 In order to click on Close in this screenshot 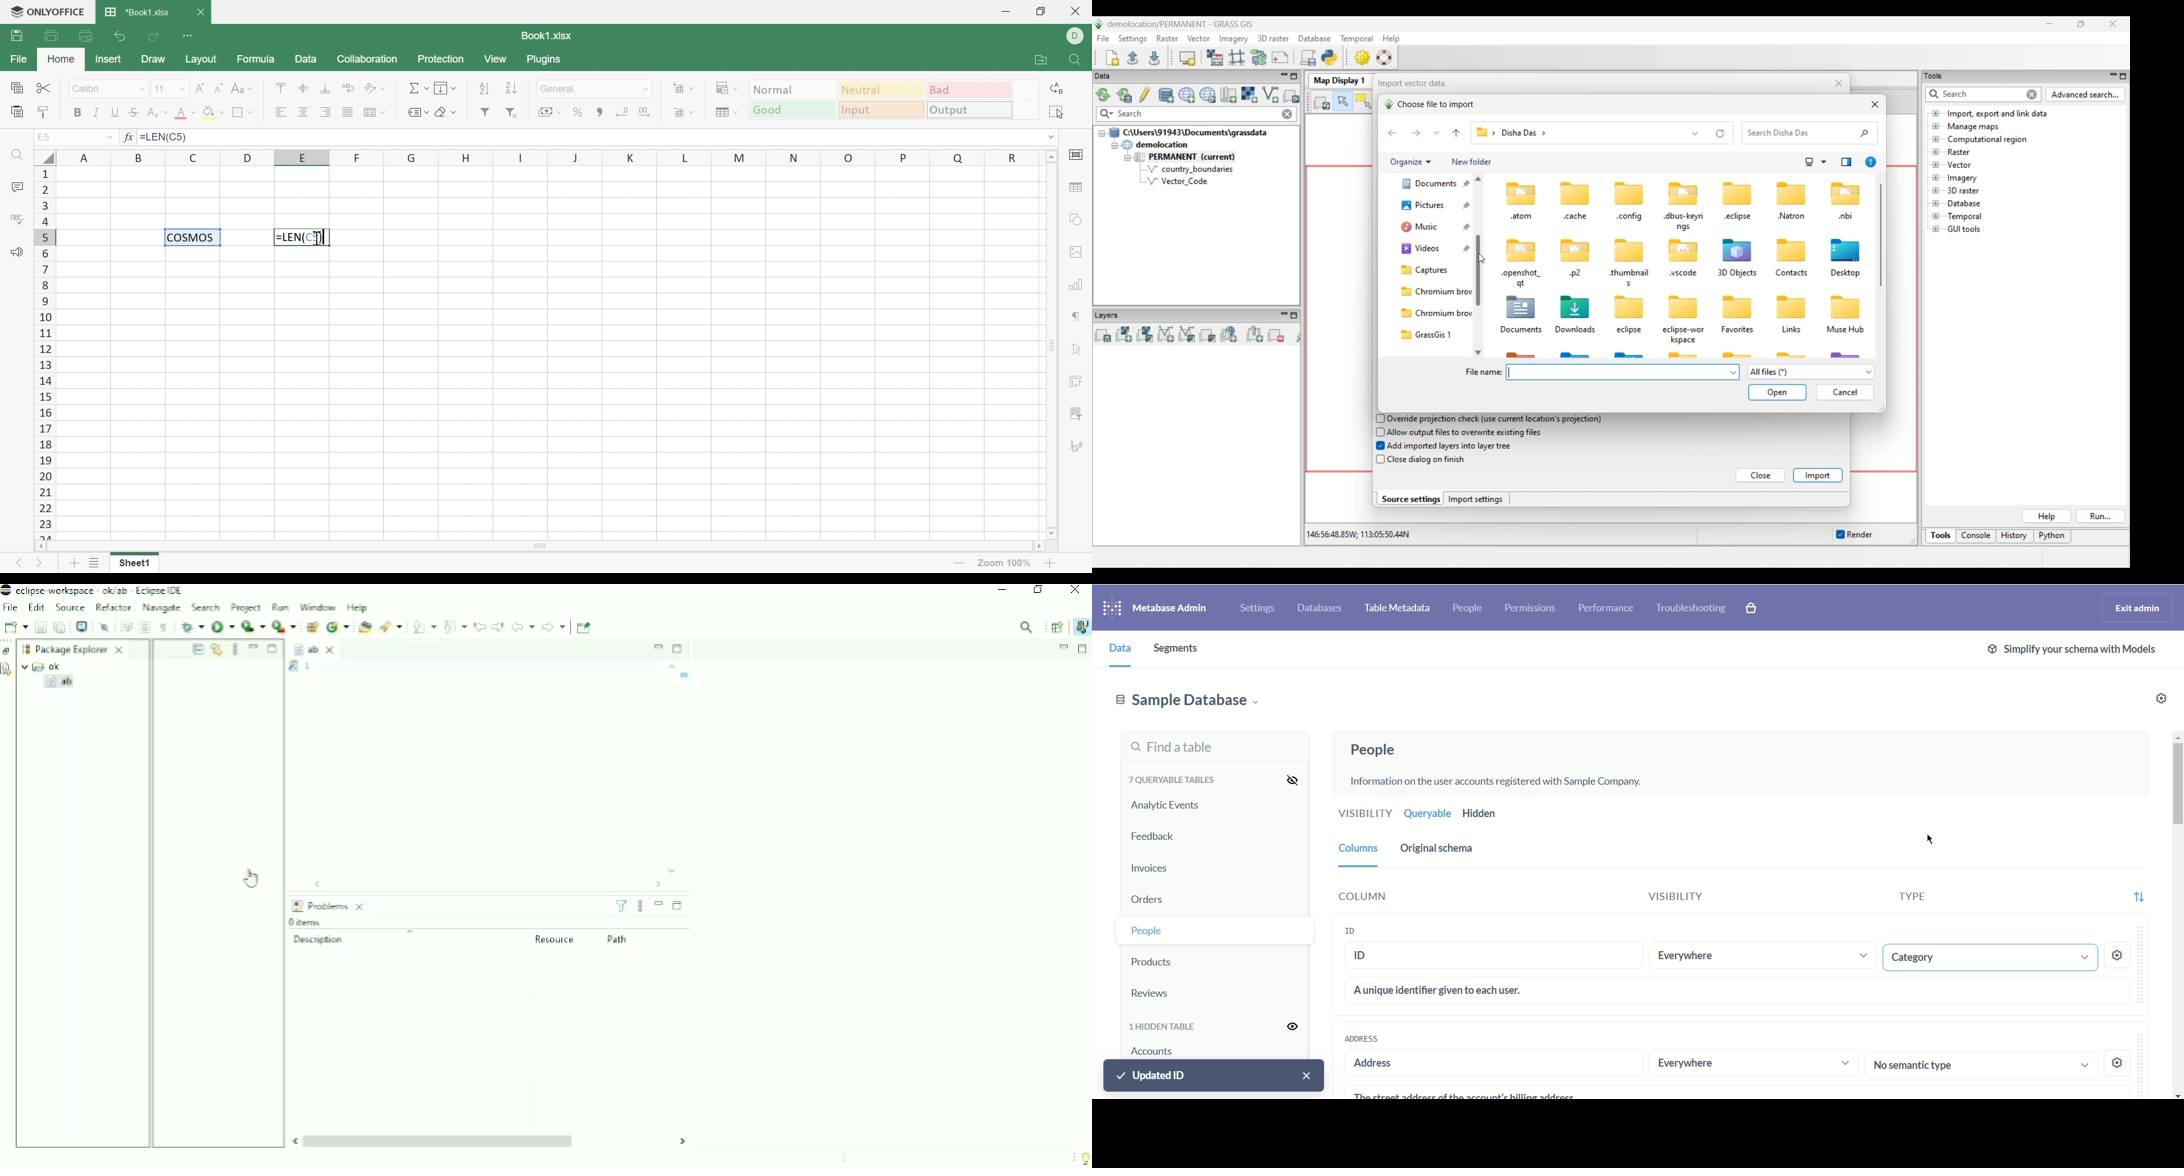, I will do `click(1077, 12)`.